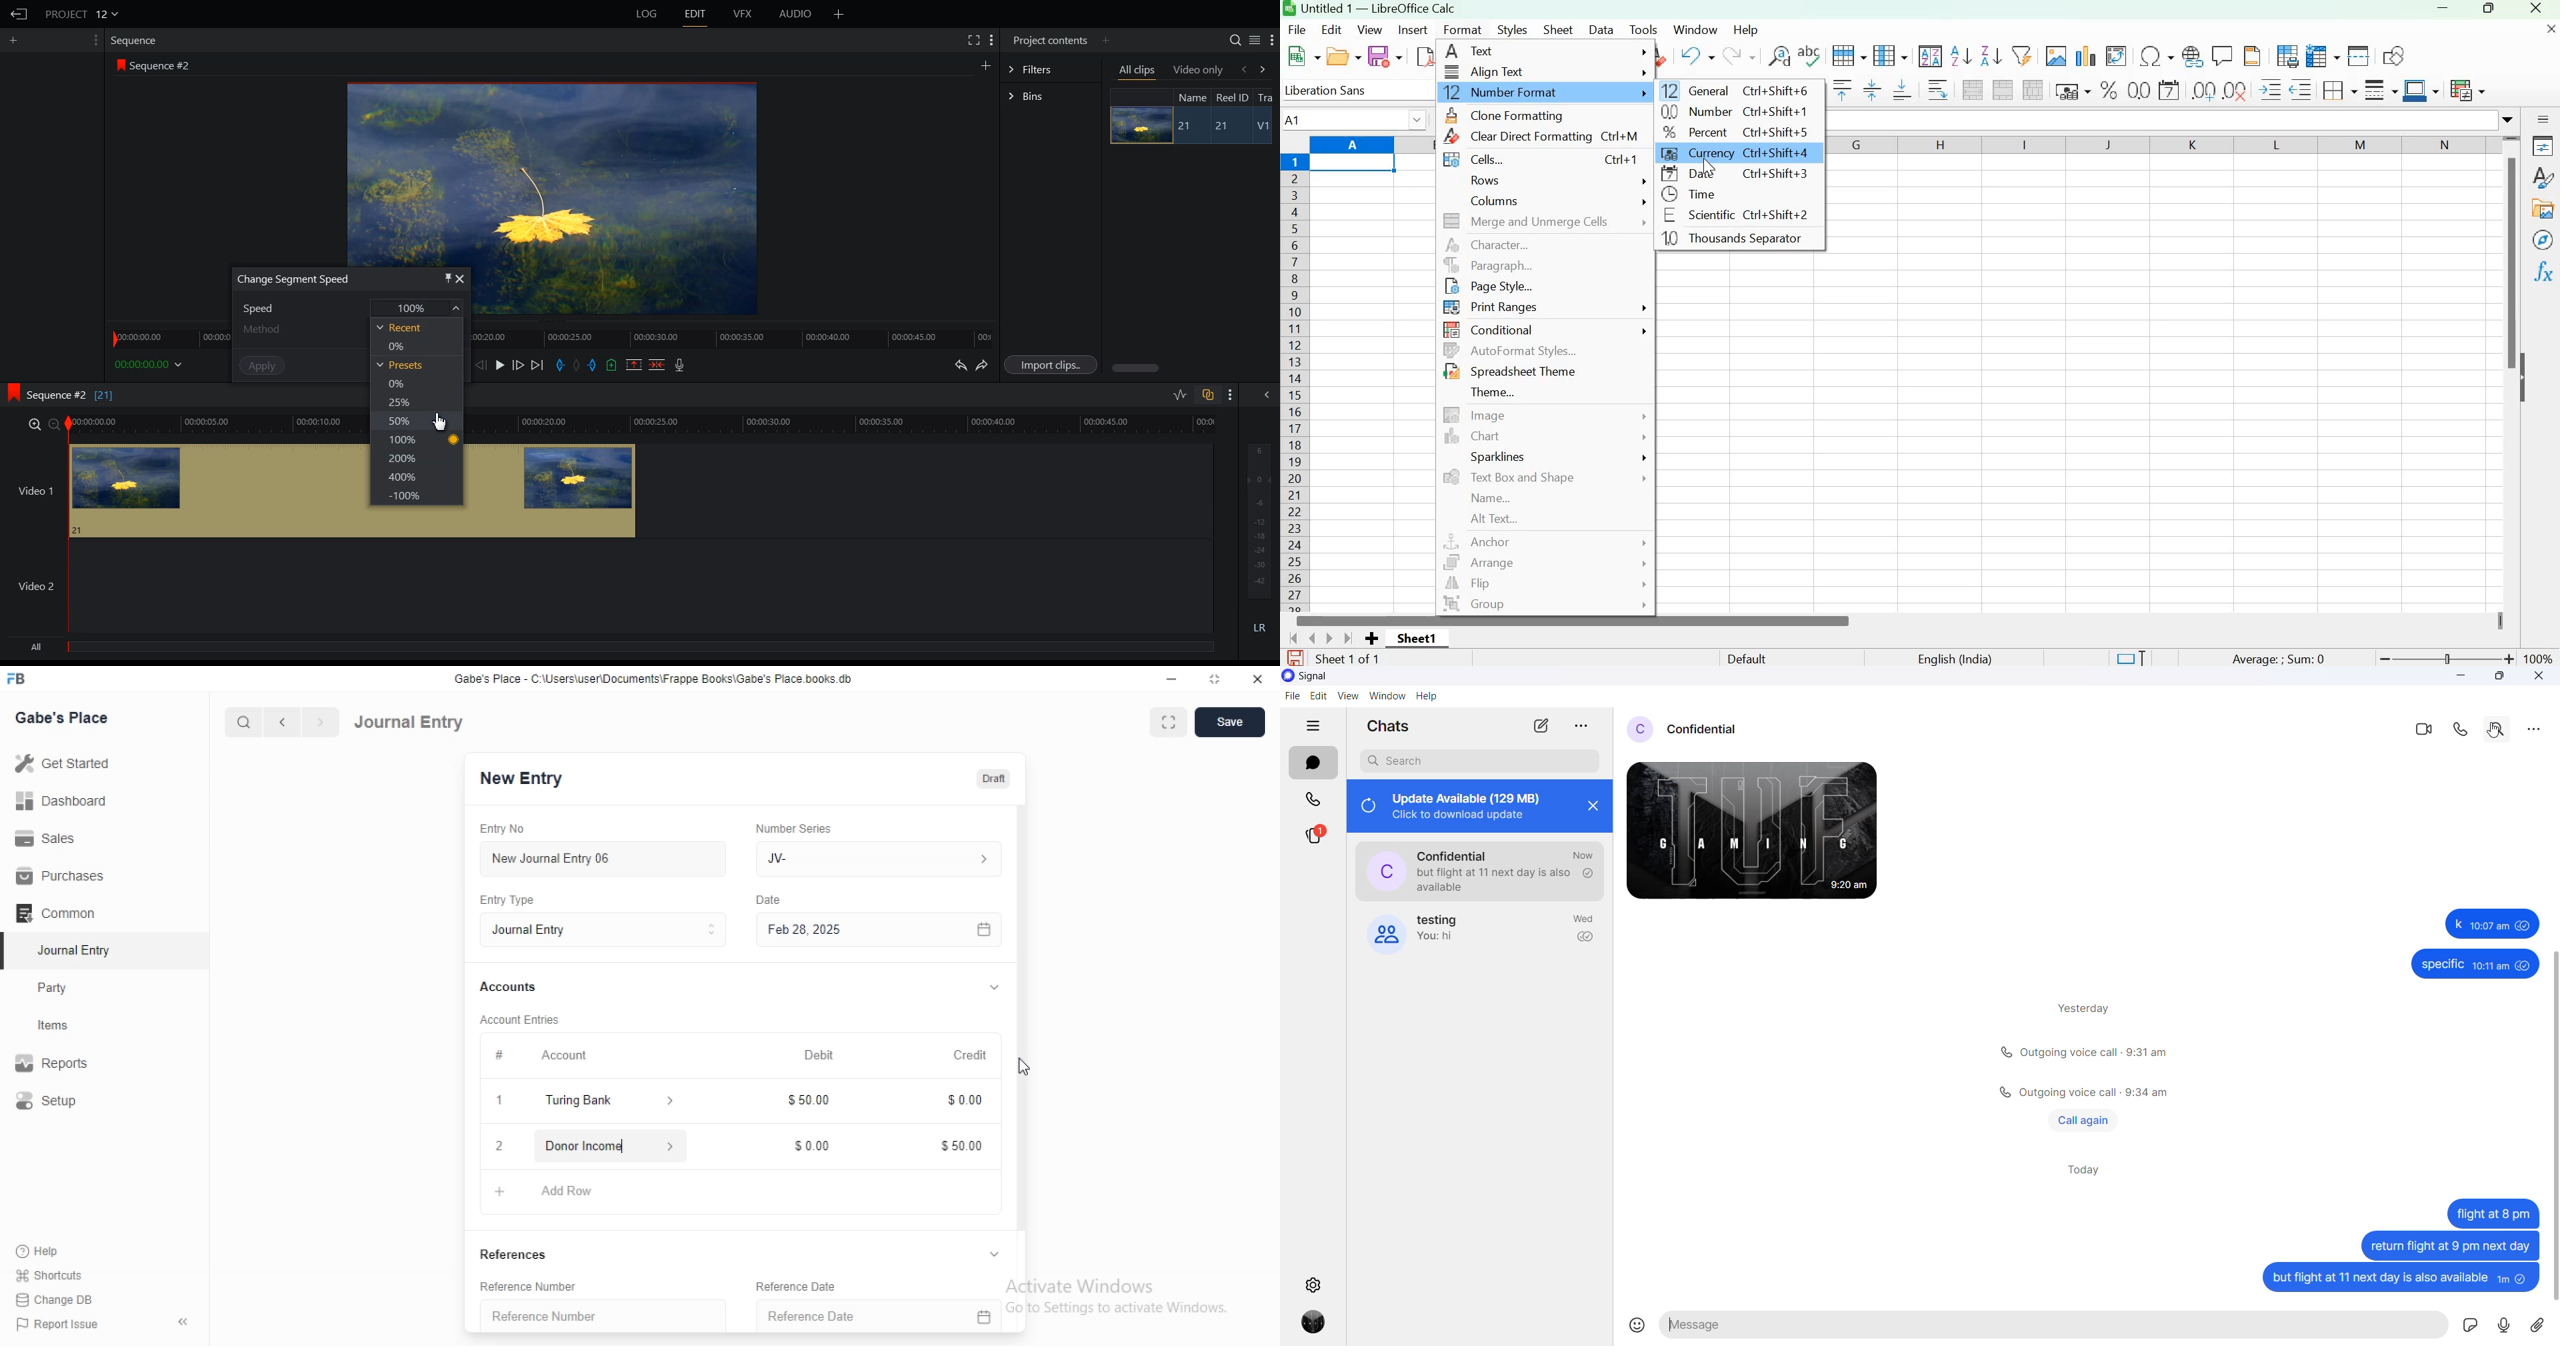 The width and height of the screenshot is (2576, 1372). Describe the element at coordinates (62, 1275) in the screenshot. I see `‘Shortcuts` at that location.